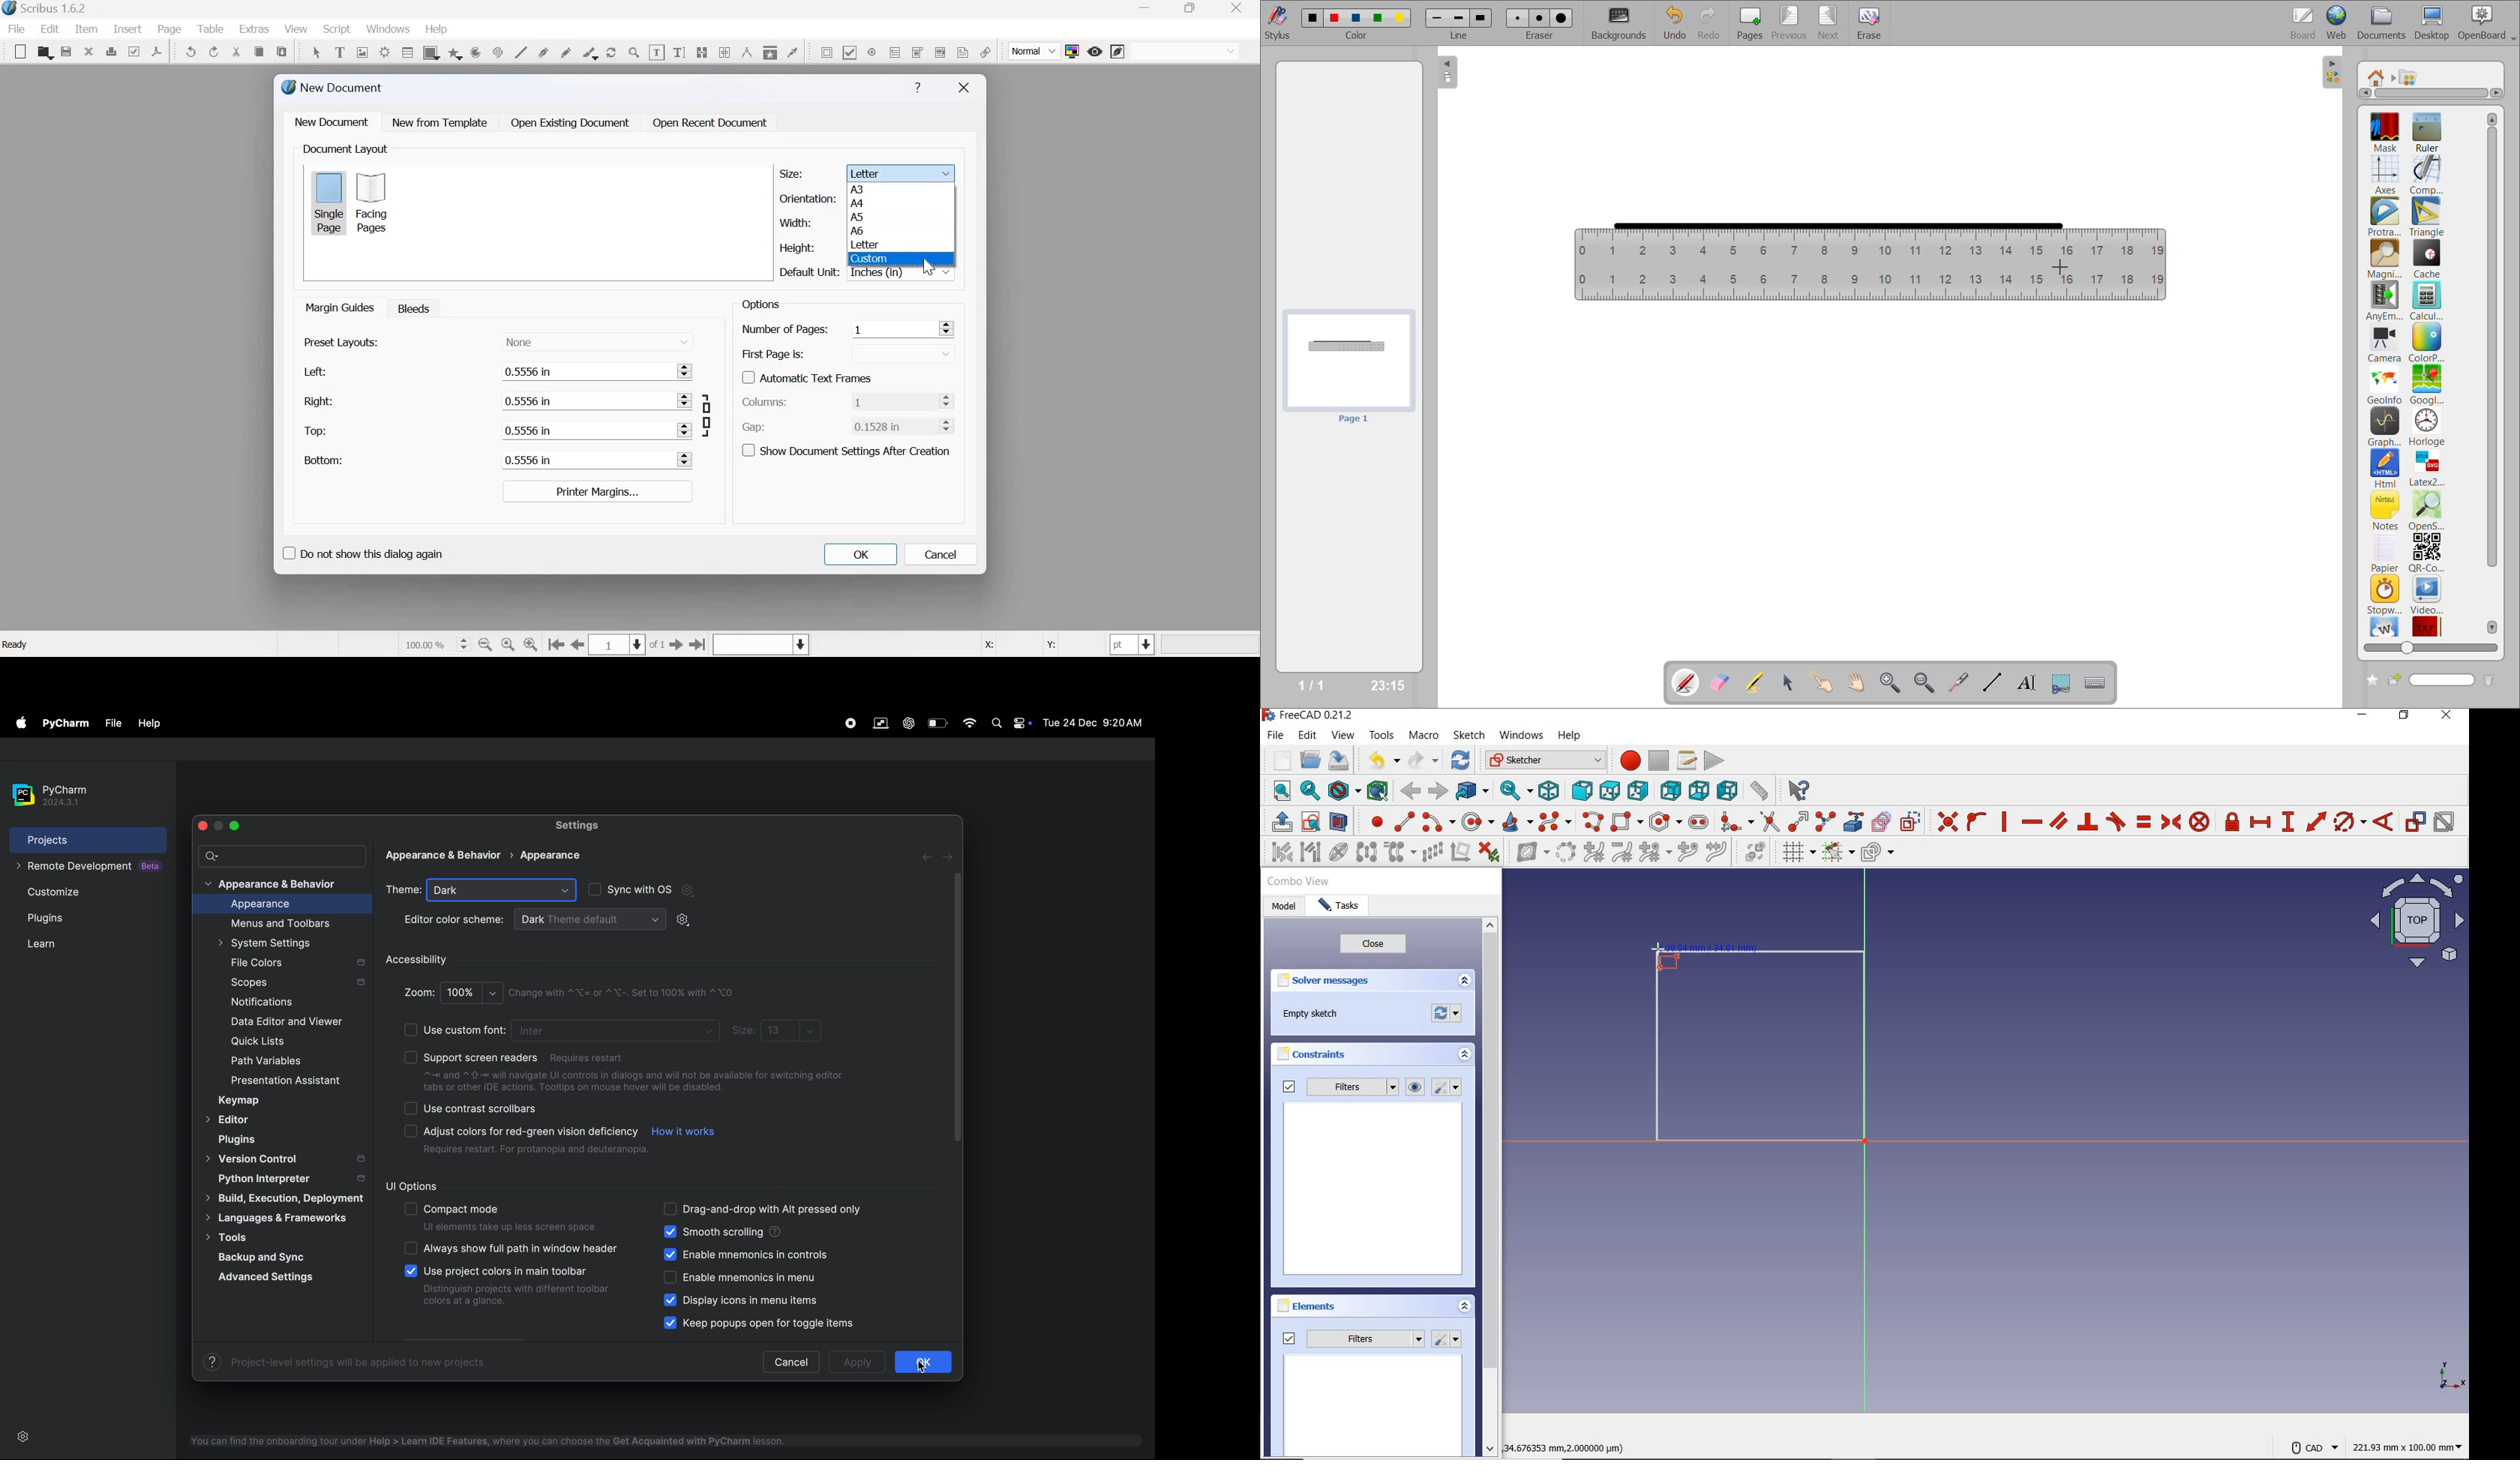  Describe the element at coordinates (486, 645) in the screenshot. I see `zoom out by the stepping values in tool preferences` at that location.